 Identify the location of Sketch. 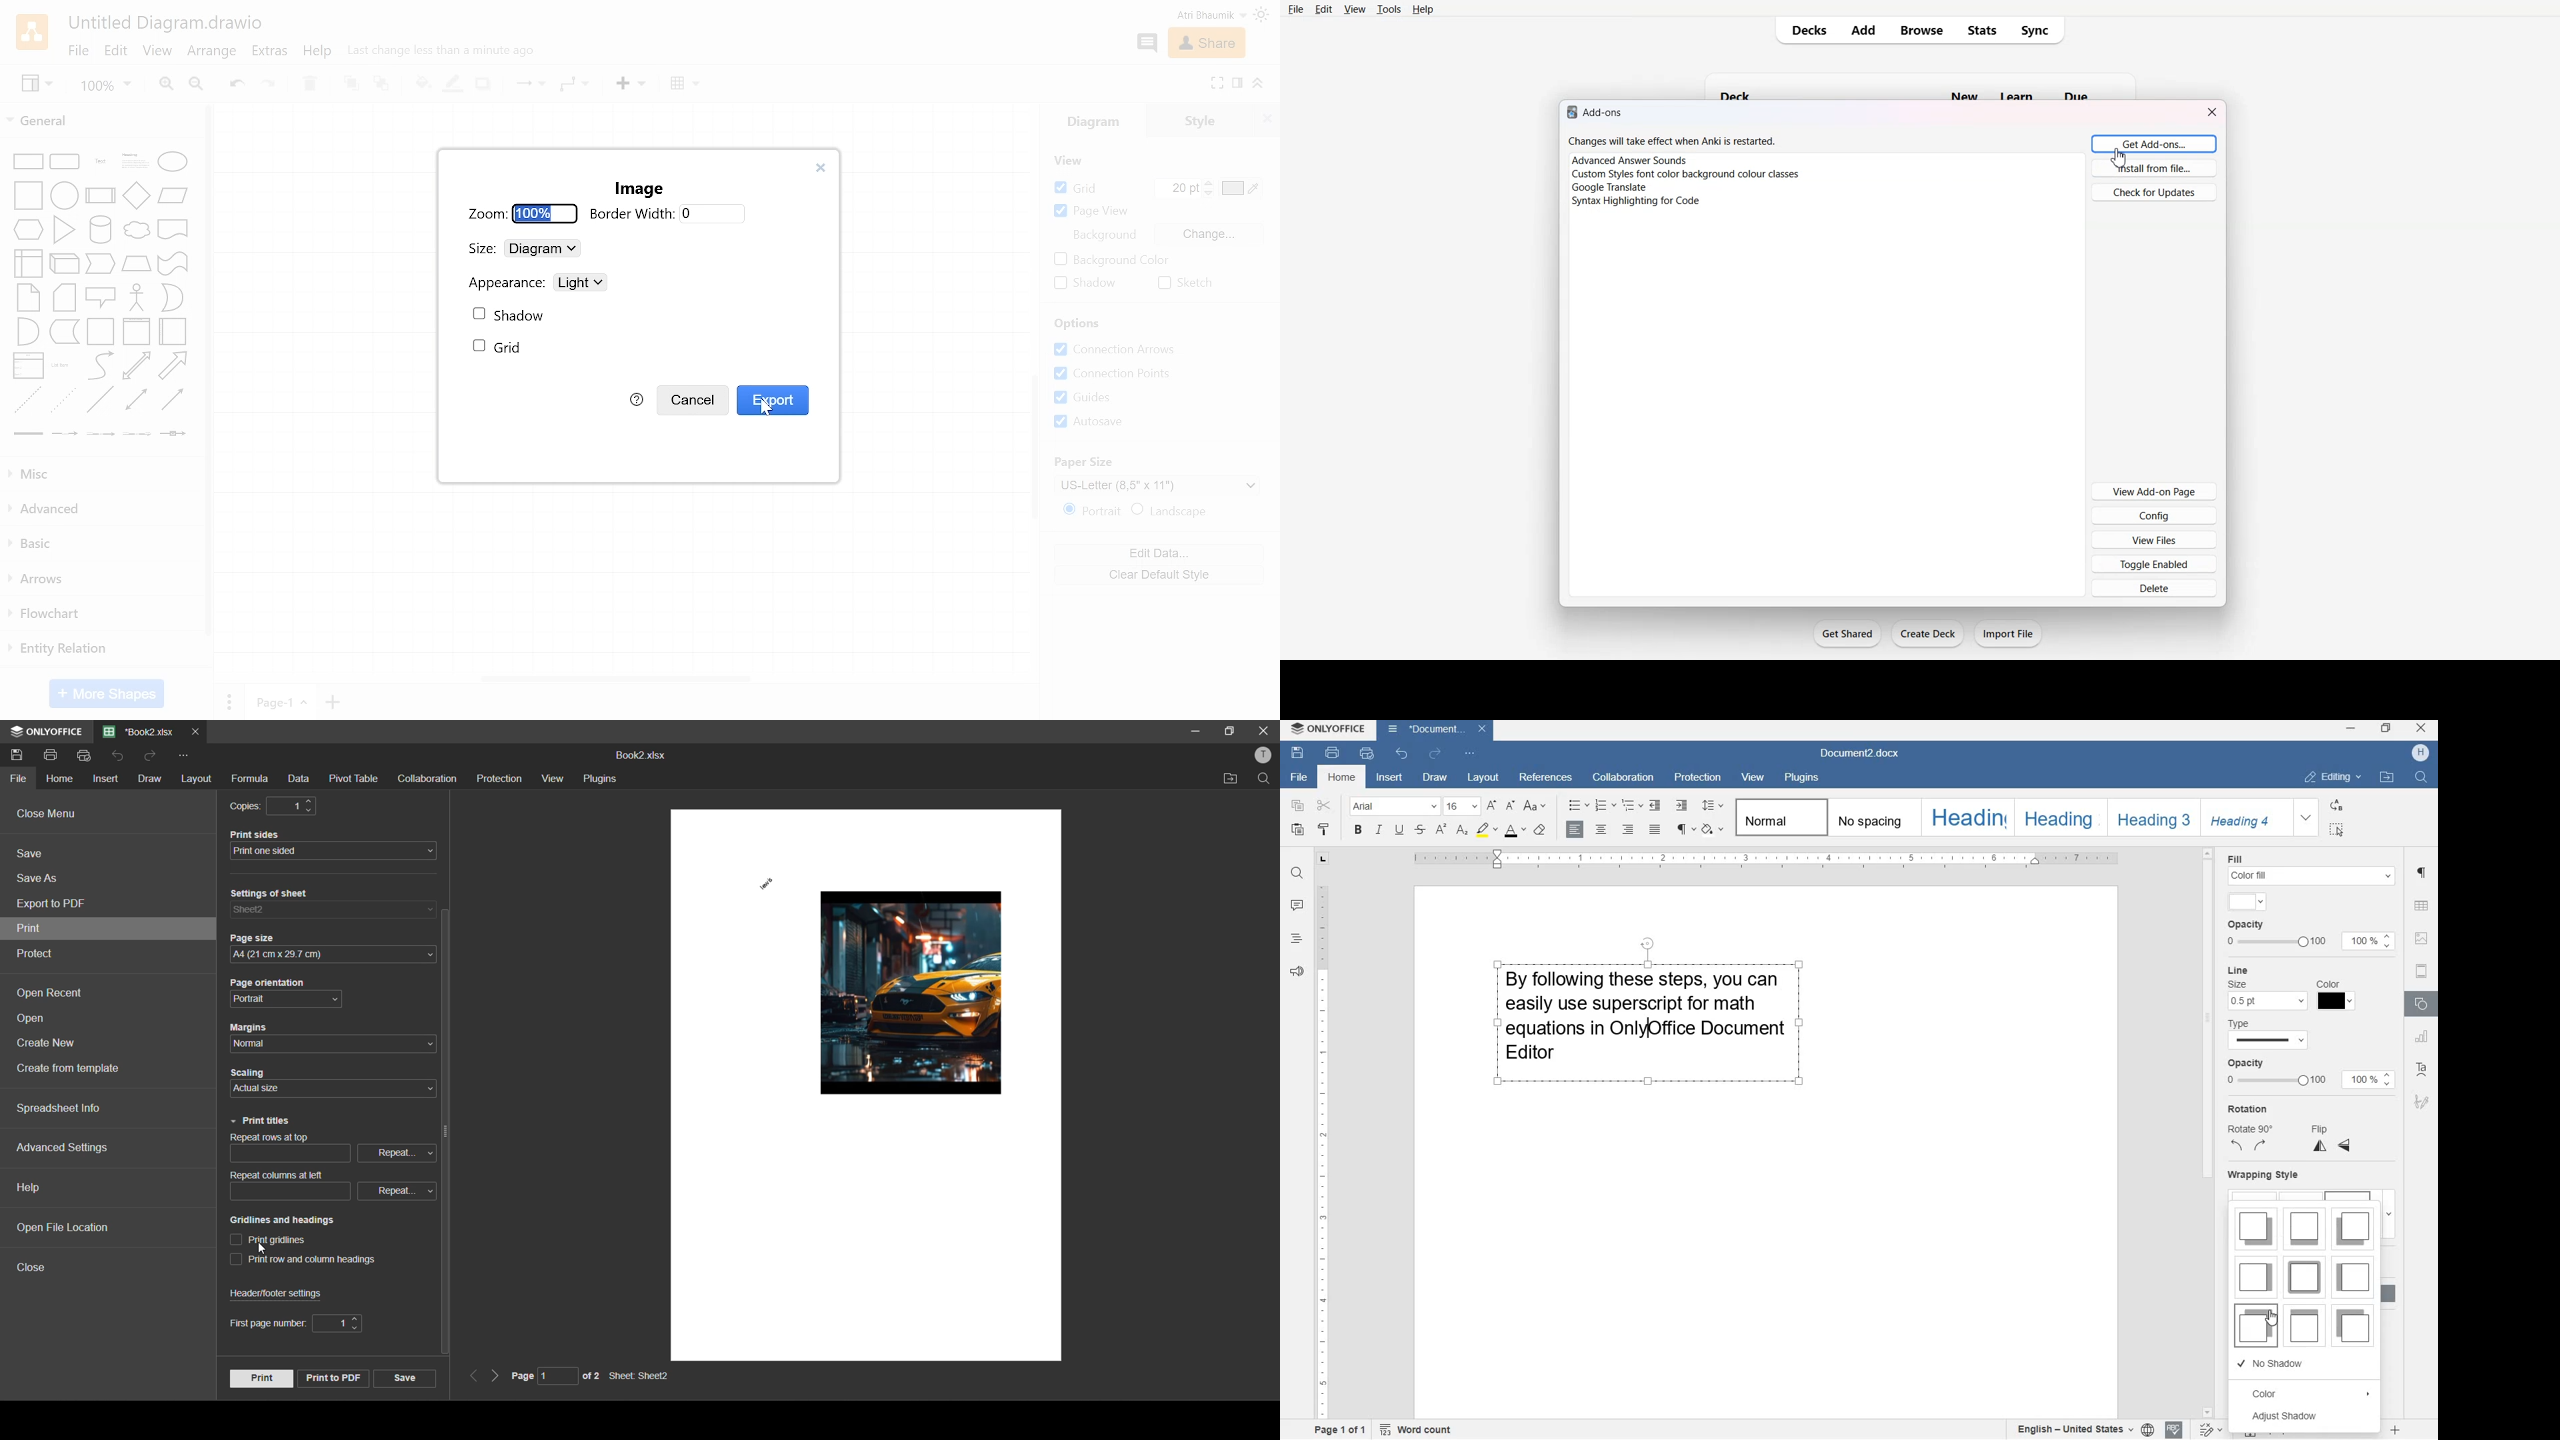
(1188, 283).